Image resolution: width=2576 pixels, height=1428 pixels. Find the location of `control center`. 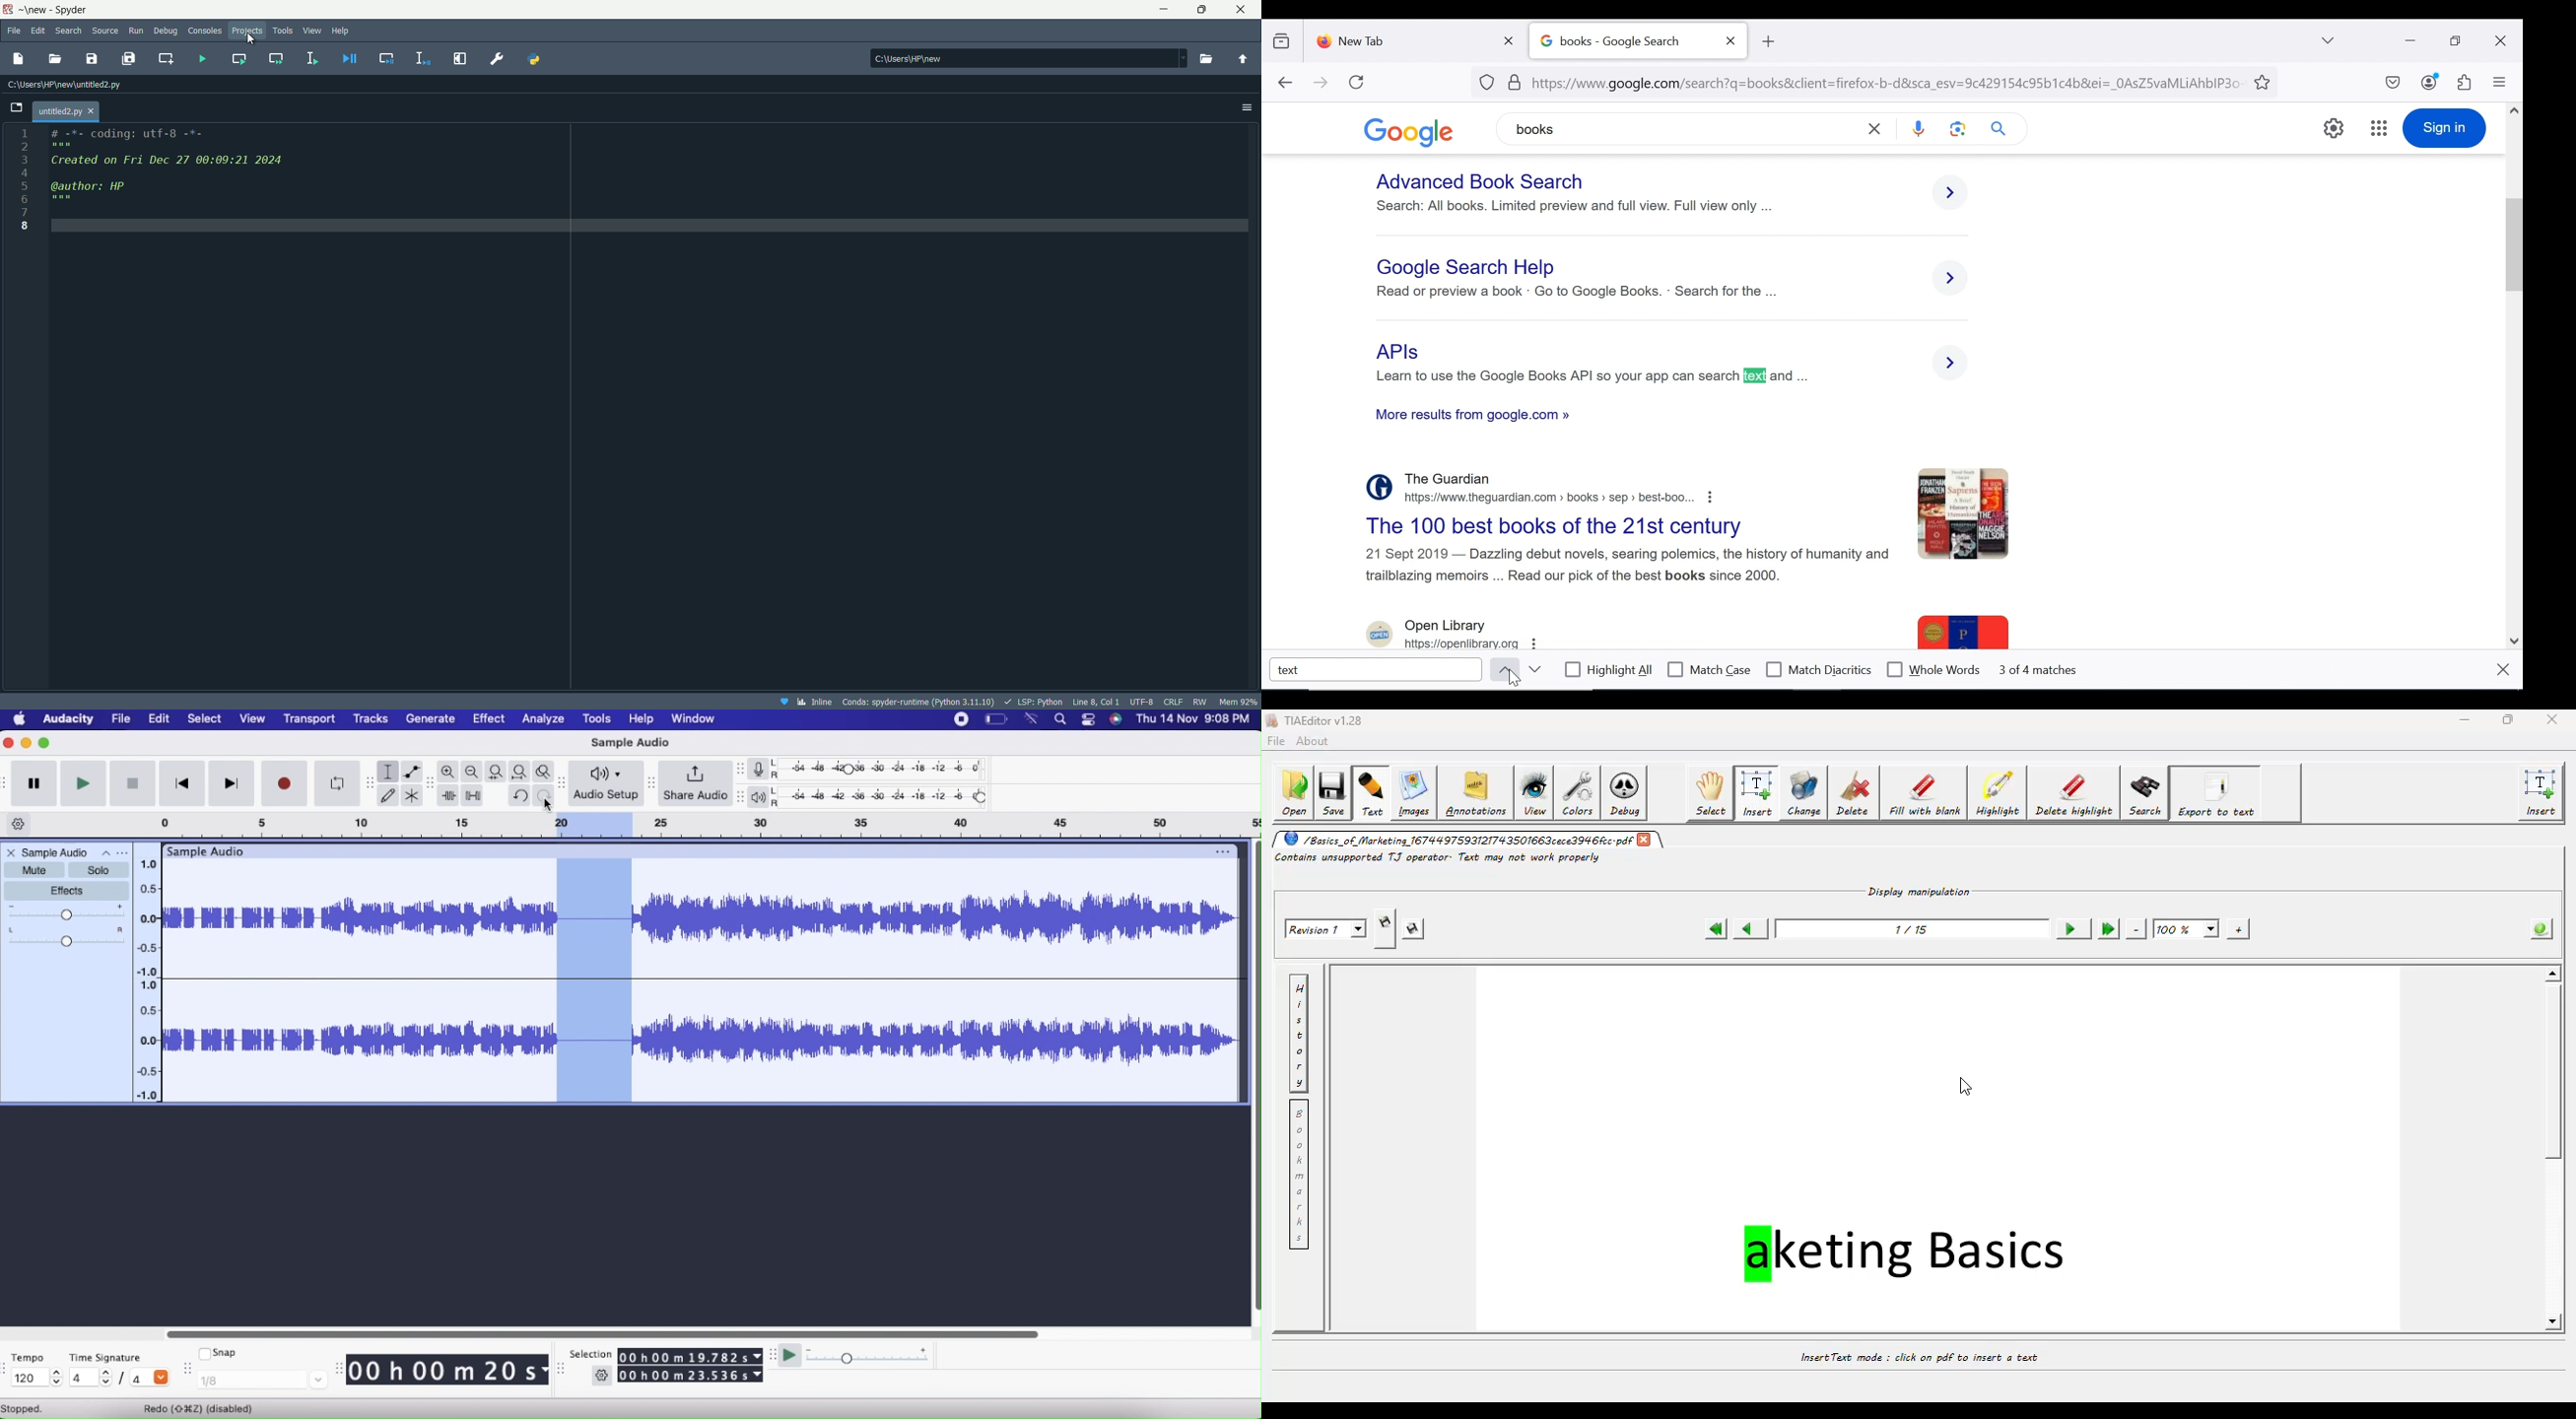

control center is located at coordinates (1089, 721).